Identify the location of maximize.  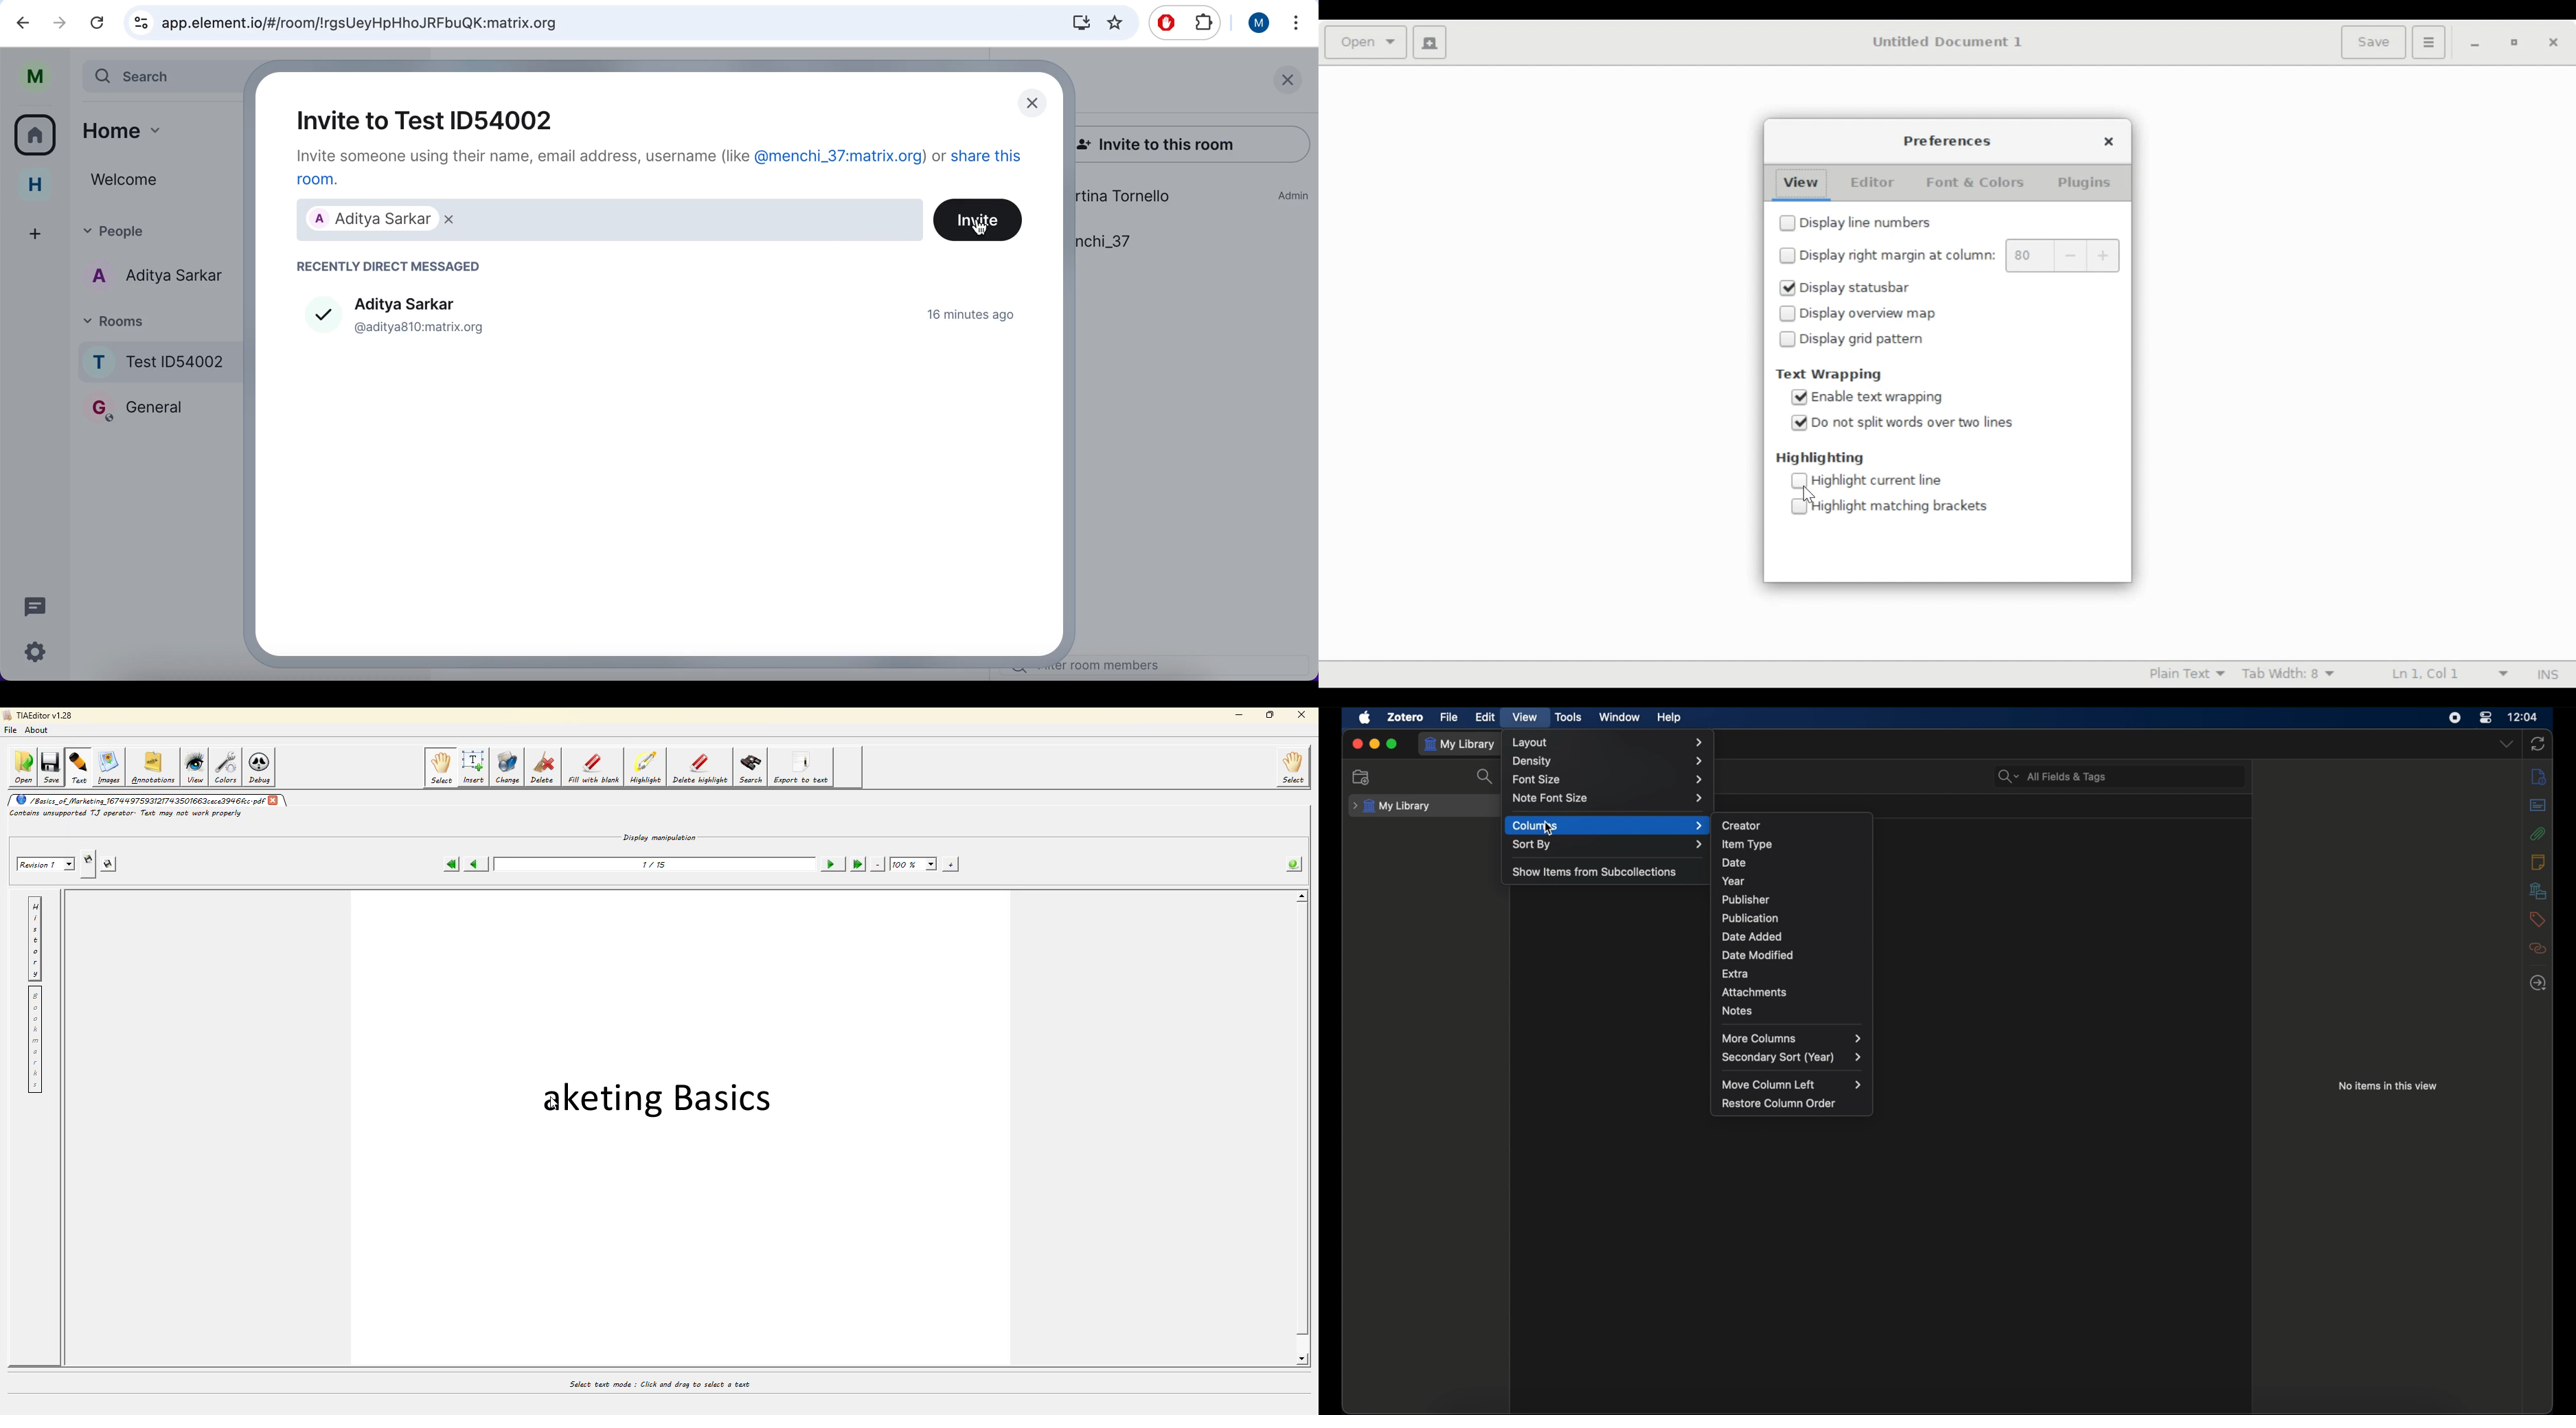
(1393, 744).